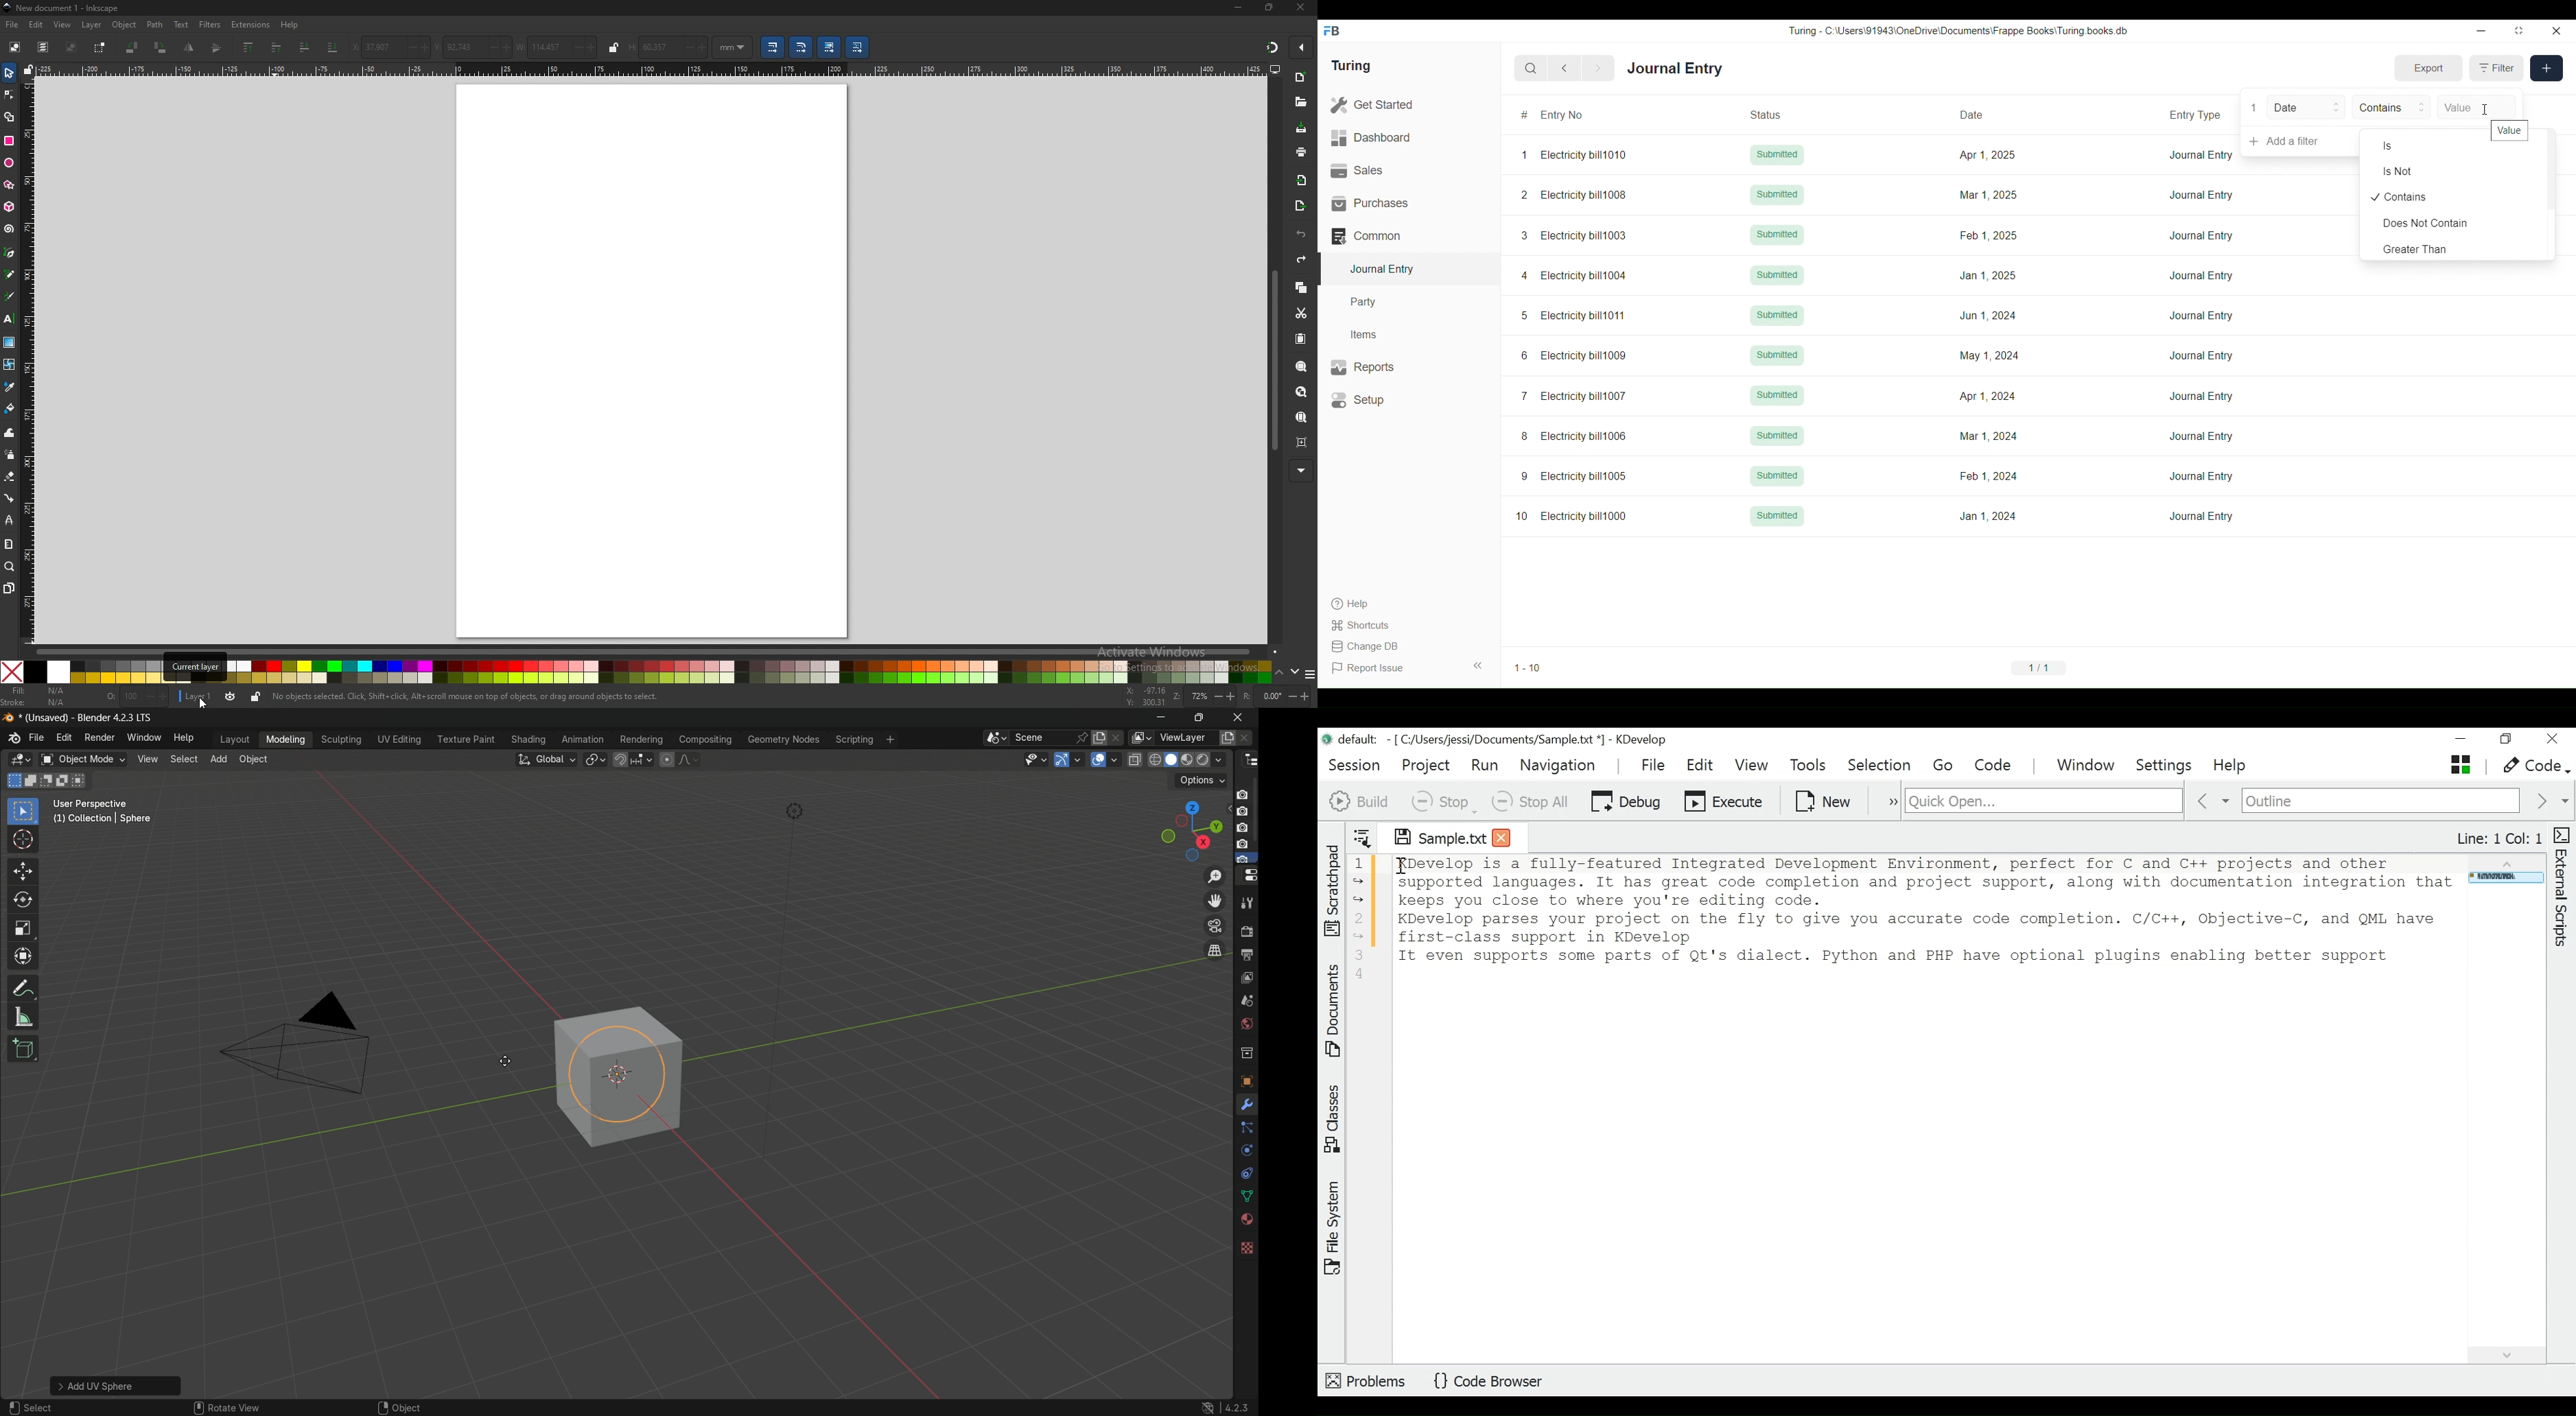 The height and width of the screenshot is (1428, 2576). What do you see at coordinates (2477, 108) in the screenshot?
I see `Value` at bounding box center [2477, 108].